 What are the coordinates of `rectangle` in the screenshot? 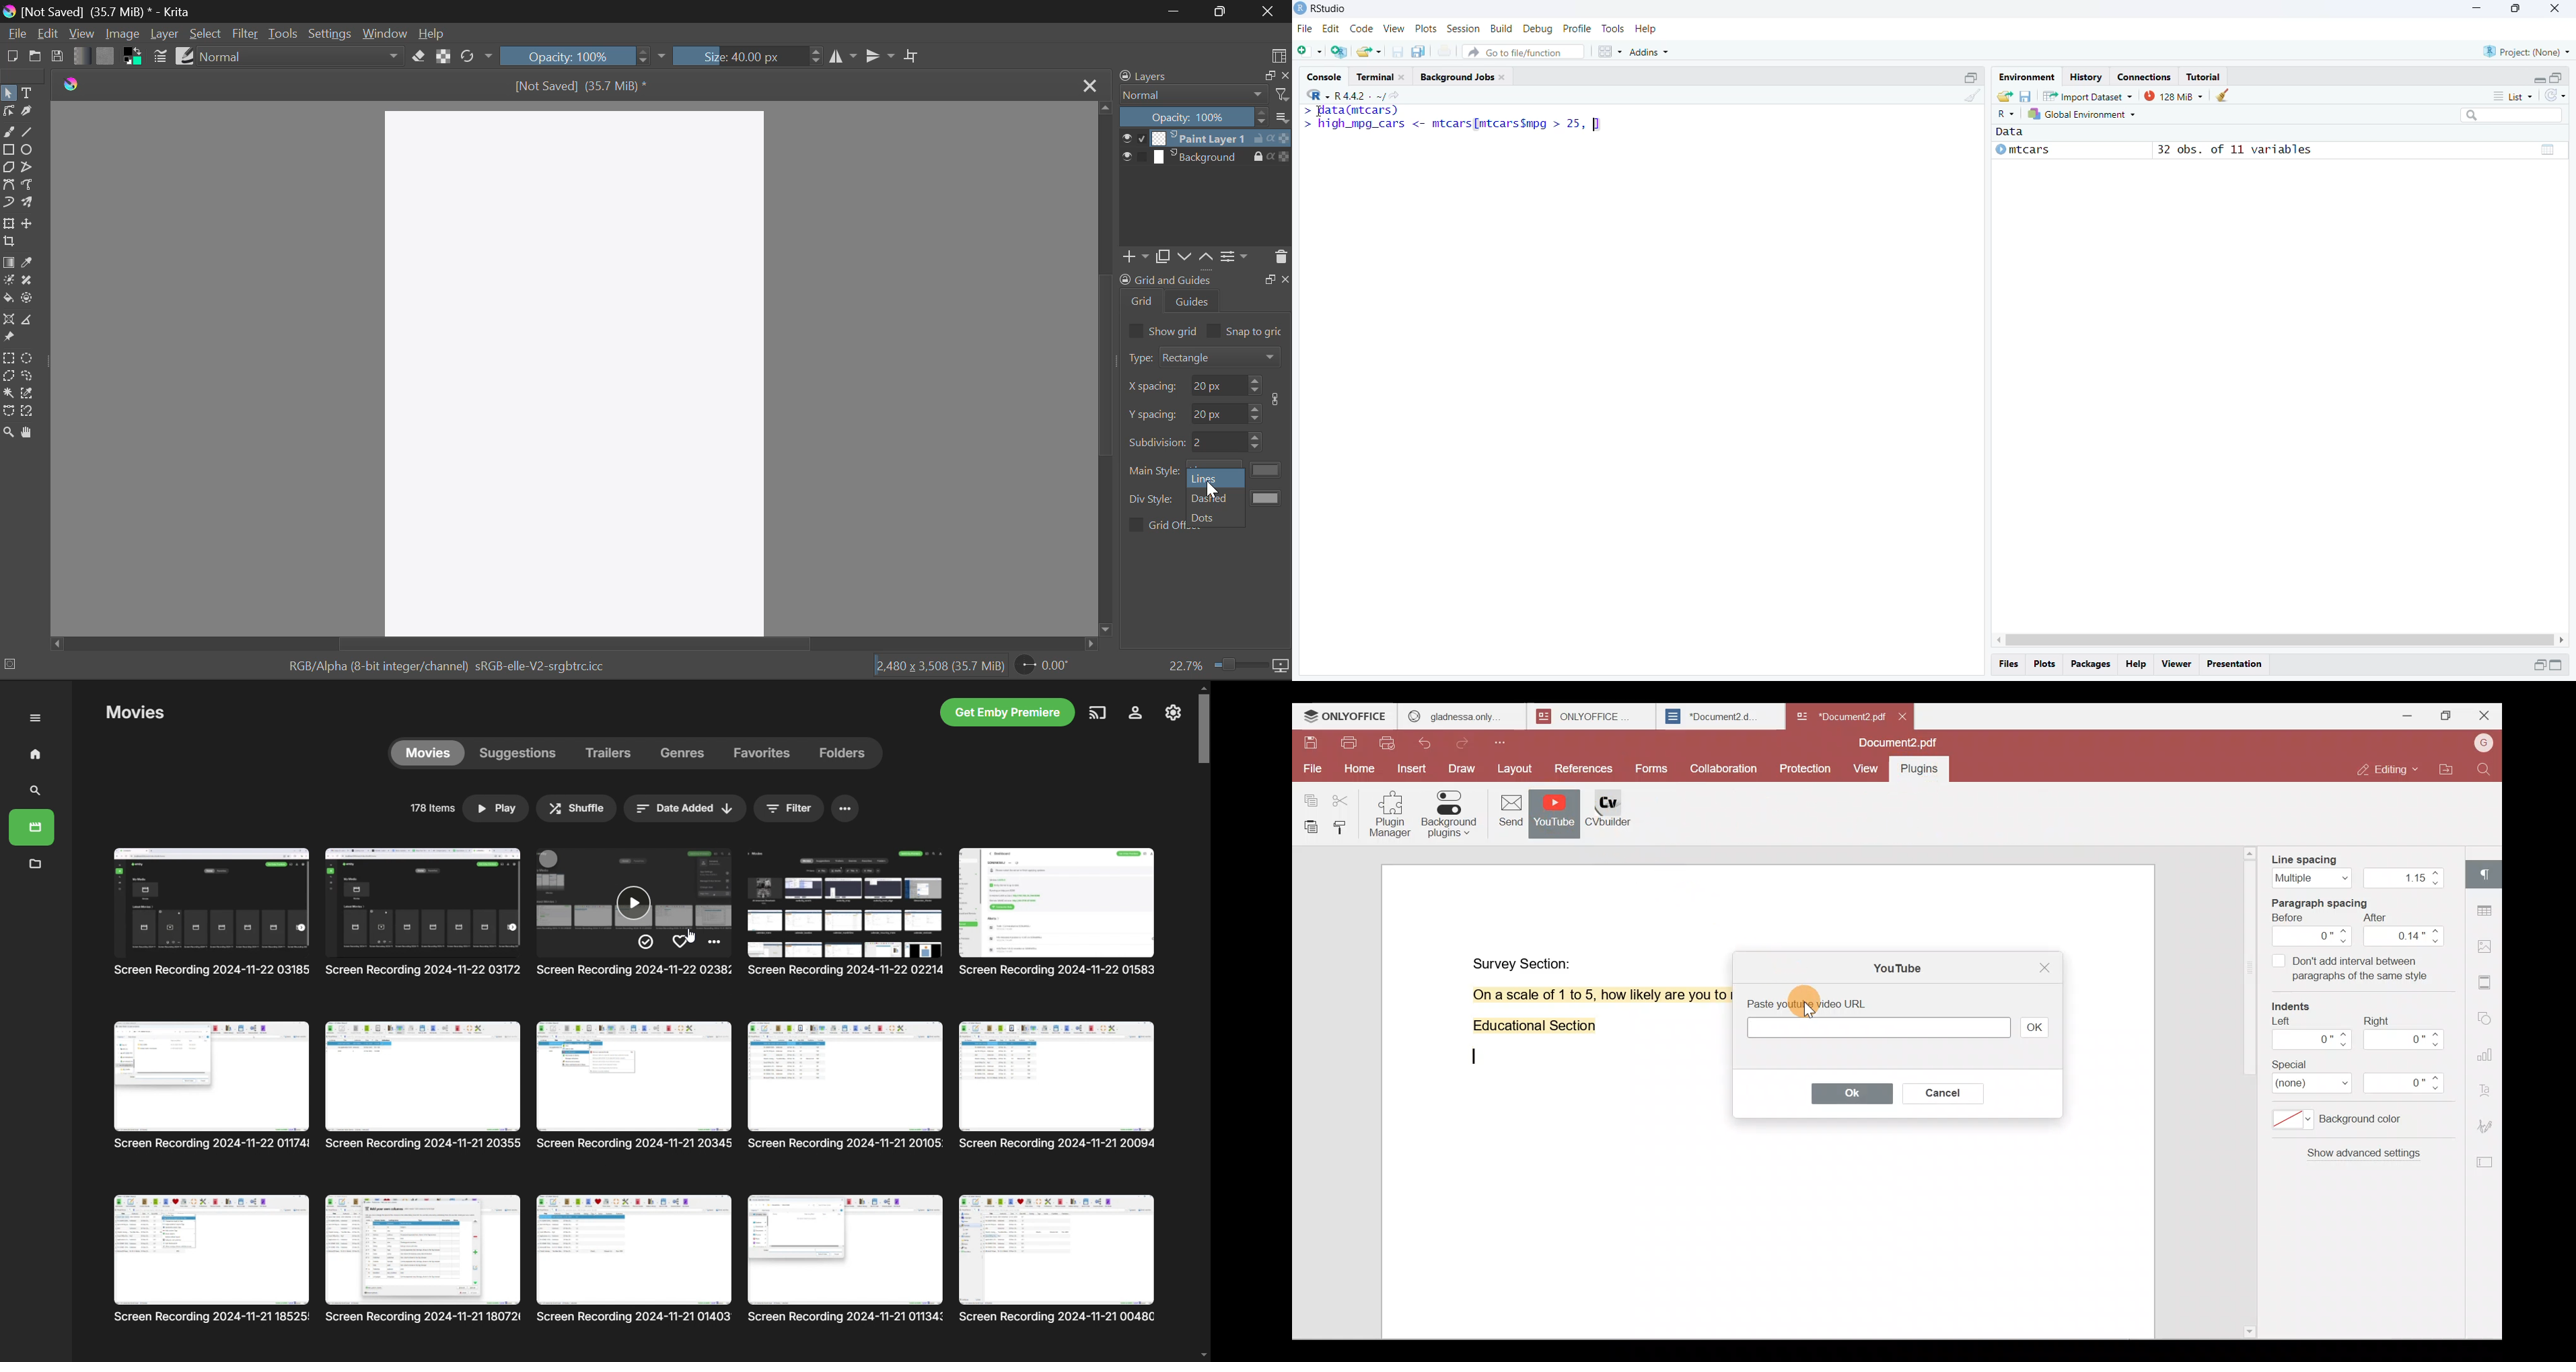 It's located at (1221, 356).